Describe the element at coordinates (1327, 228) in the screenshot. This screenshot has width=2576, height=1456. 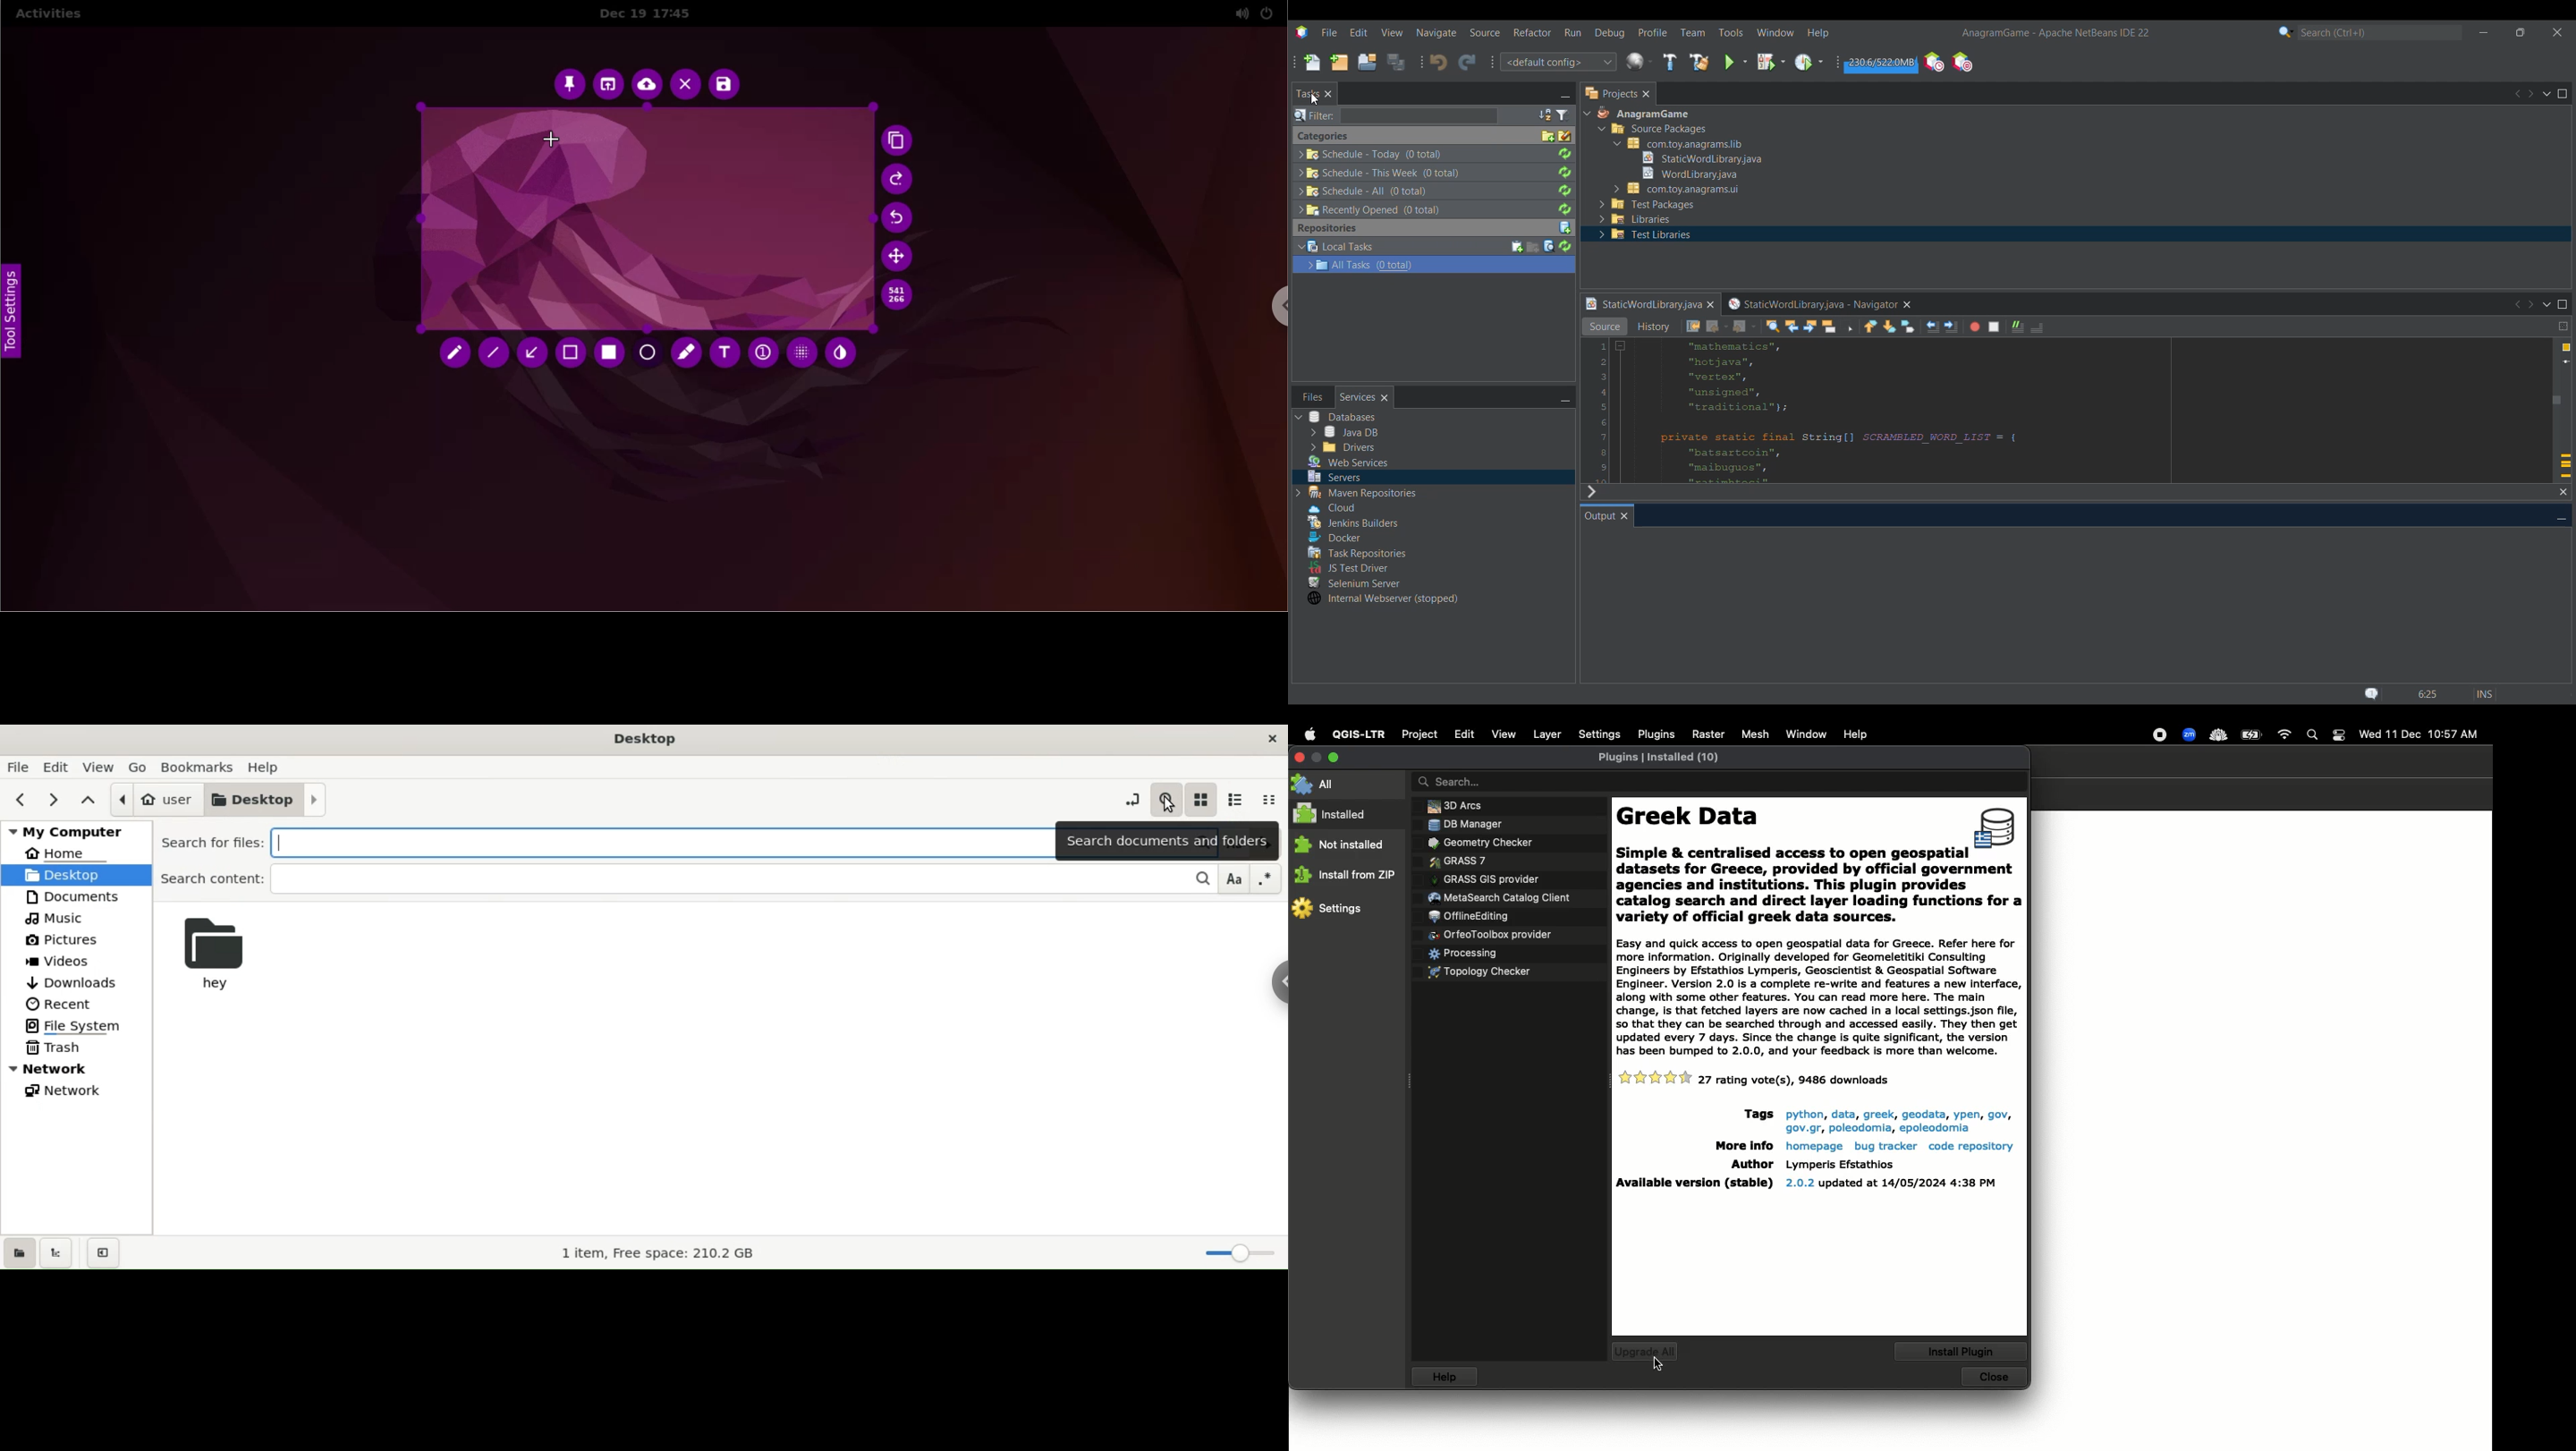
I see `Section title` at that location.